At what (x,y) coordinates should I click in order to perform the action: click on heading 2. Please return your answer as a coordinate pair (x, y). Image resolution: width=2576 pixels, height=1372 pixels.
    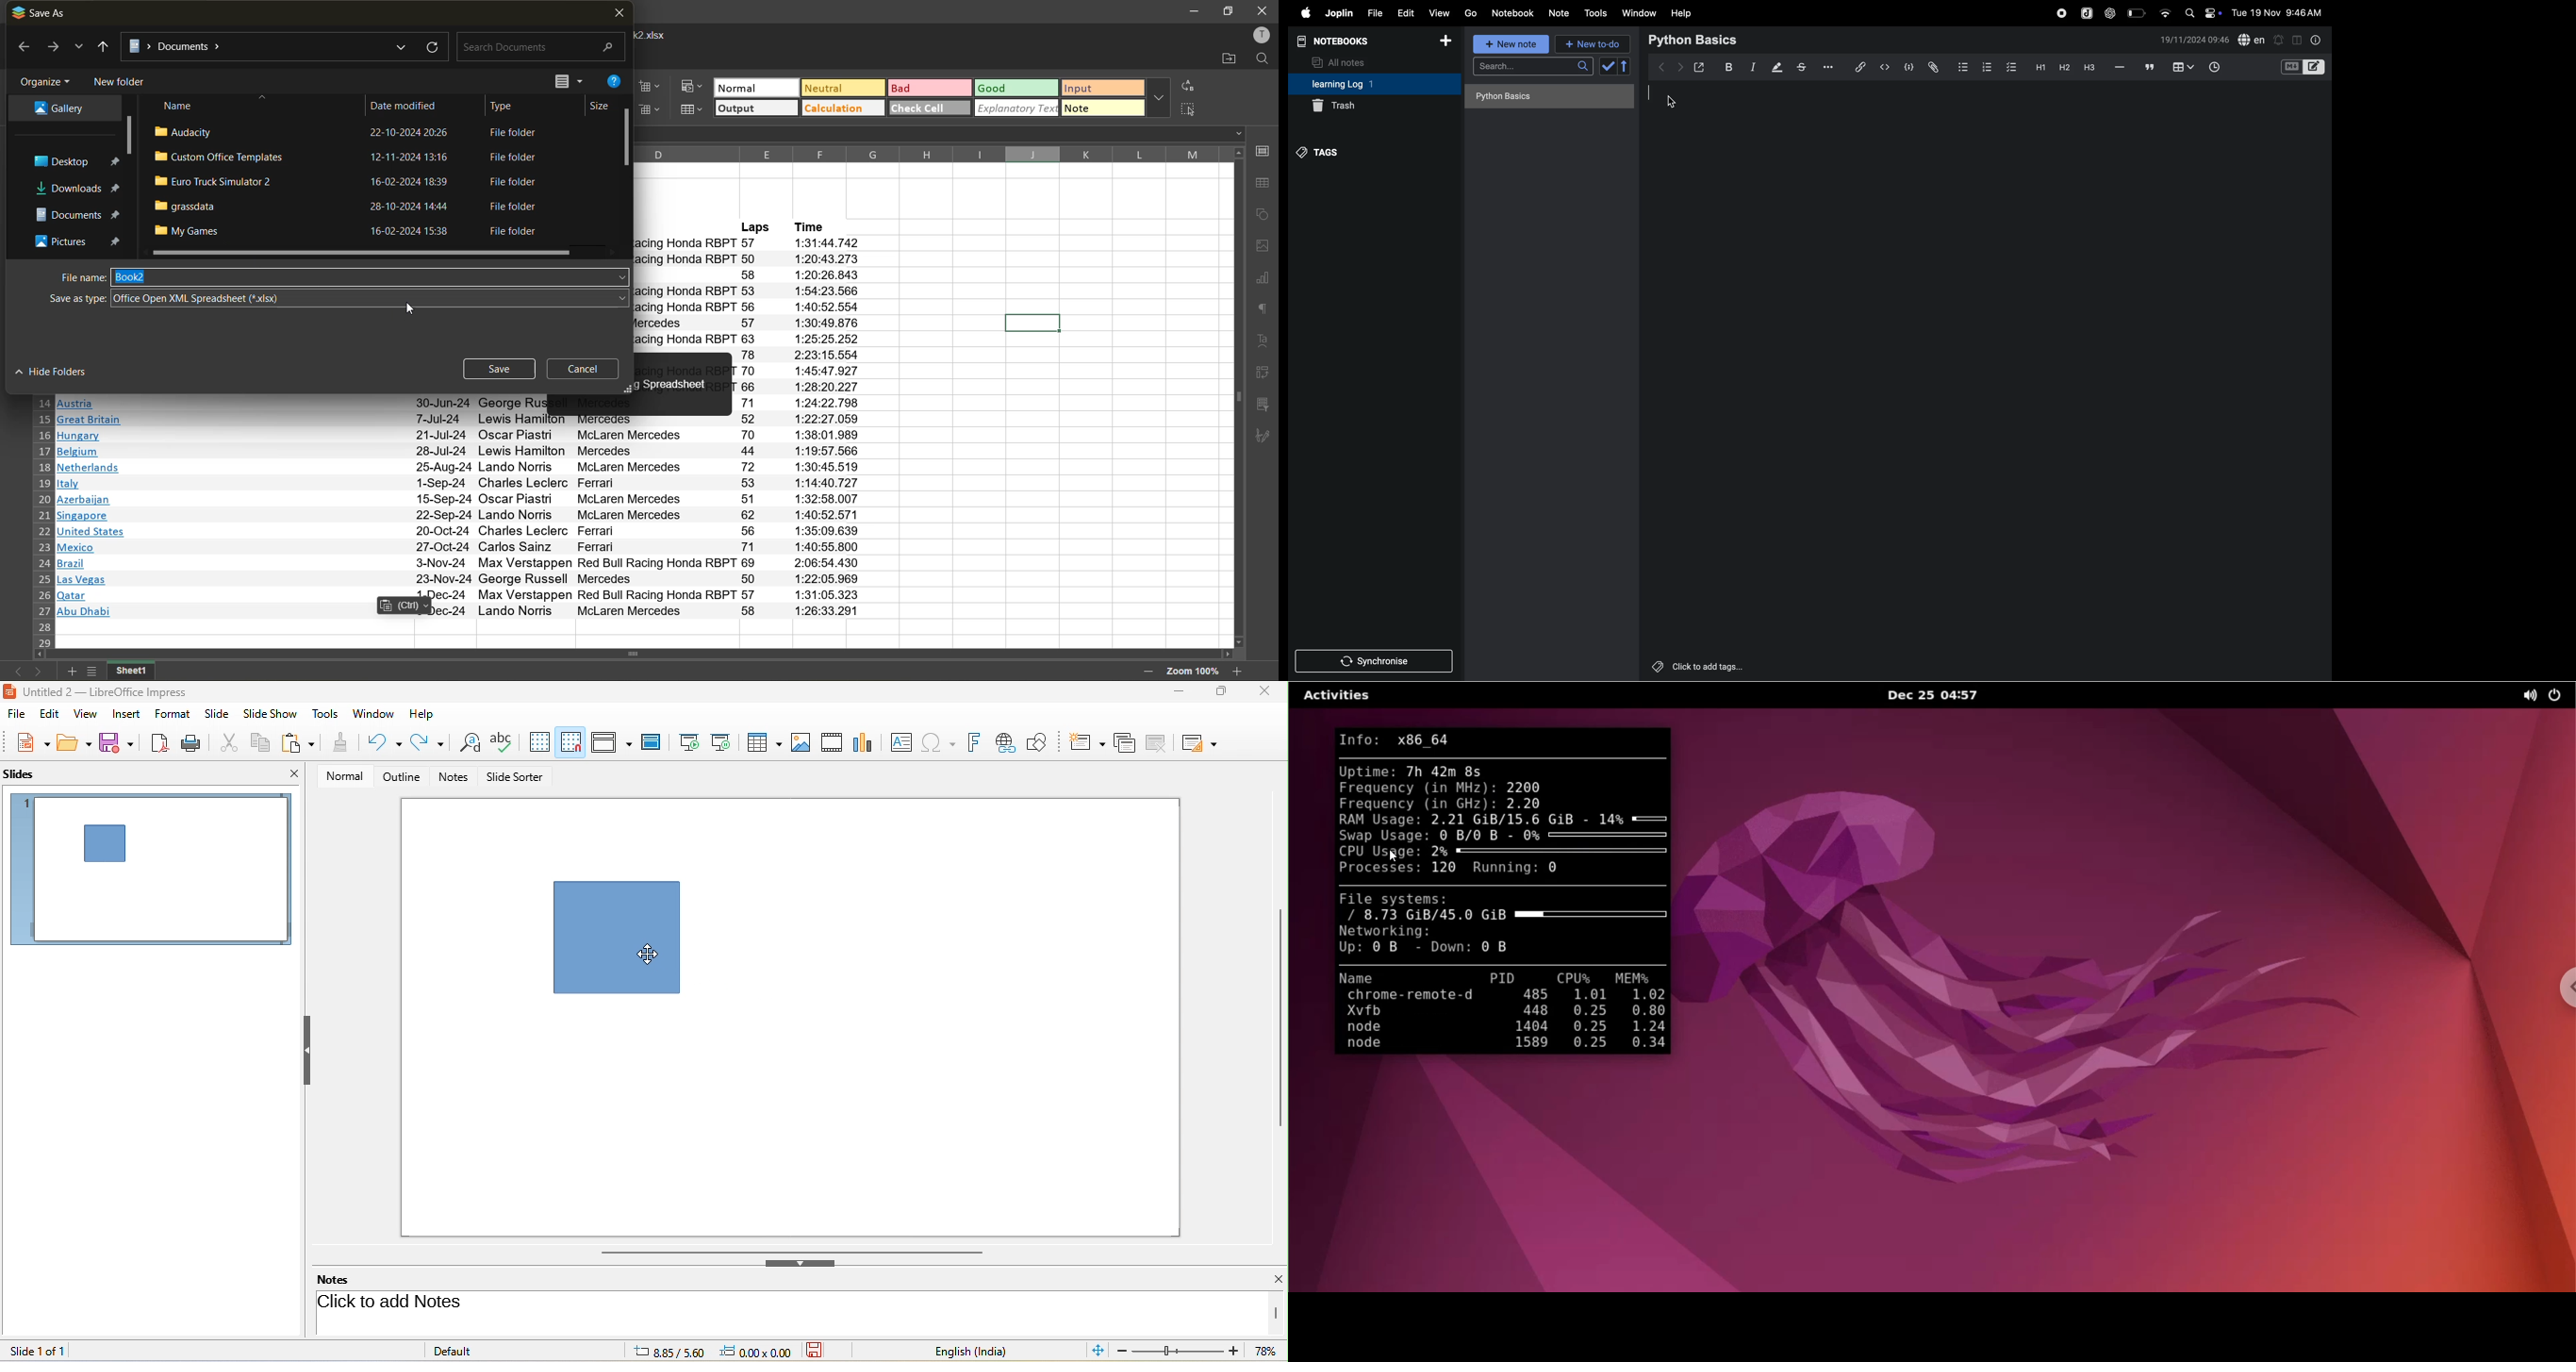
    Looking at the image, I should click on (2064, 67).